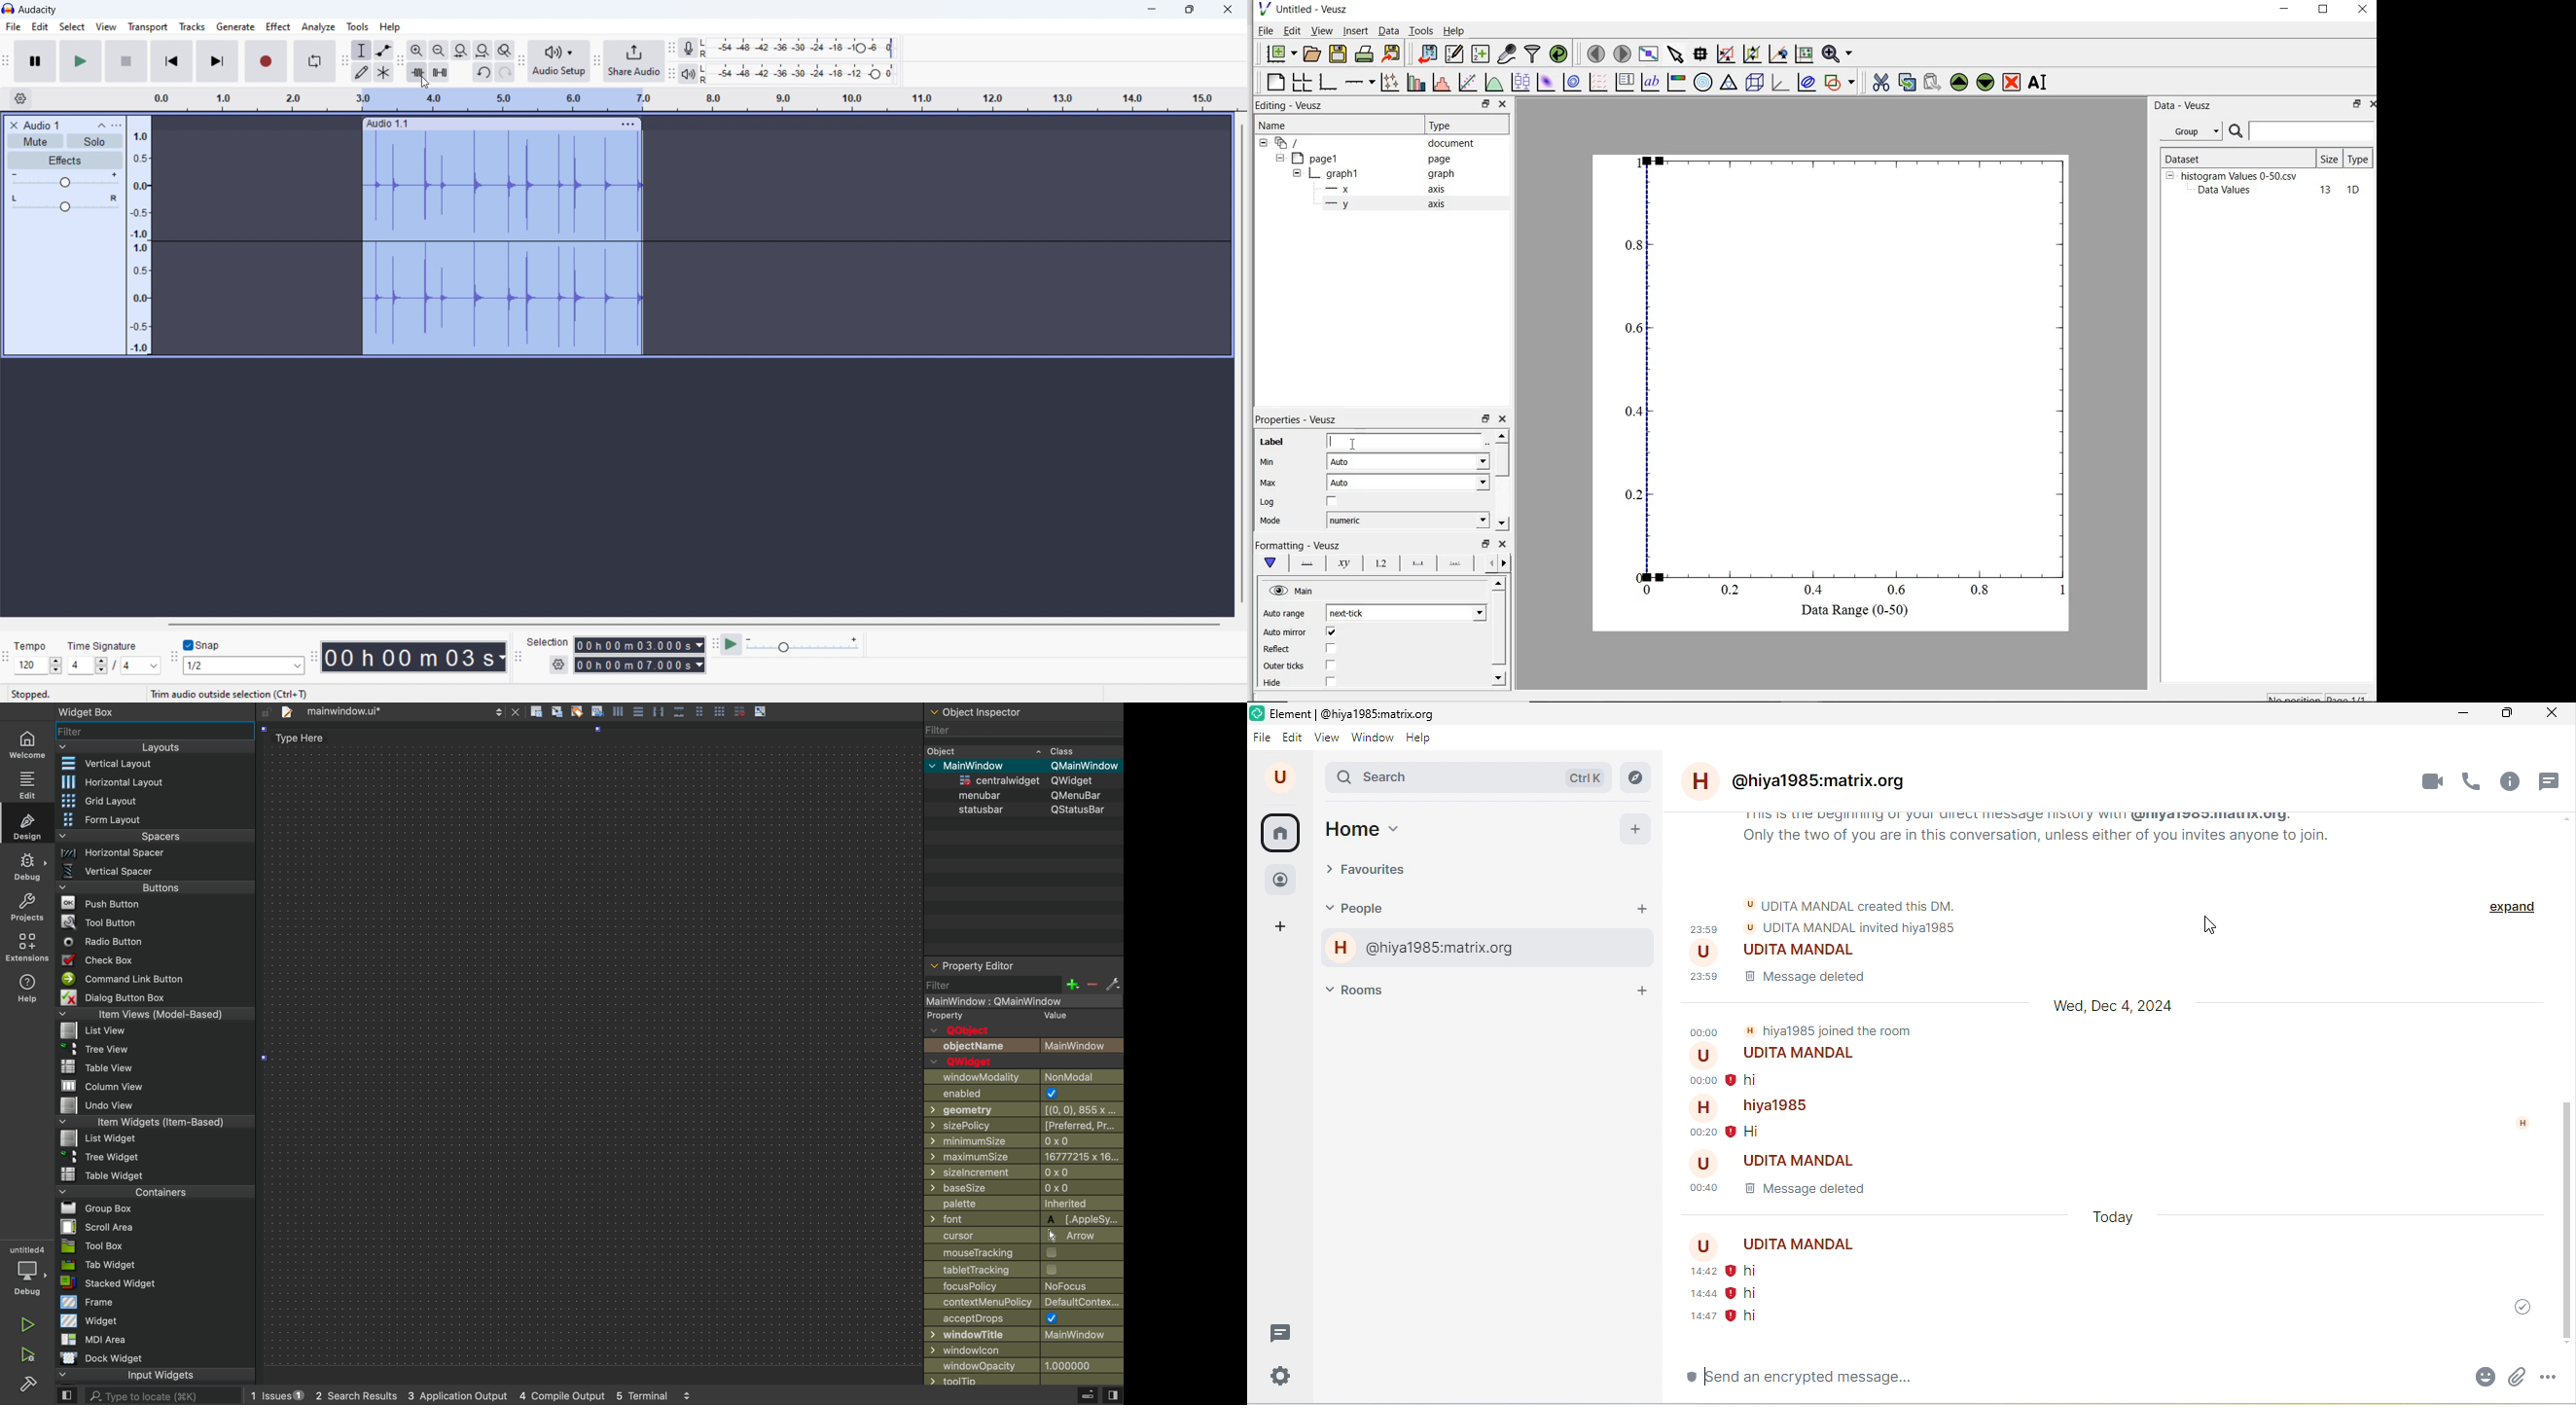 This screenshot has width=2576, height=1428. Describe the element at coordinates (587, 1055) in the screenshot. I see `design area` at that location.